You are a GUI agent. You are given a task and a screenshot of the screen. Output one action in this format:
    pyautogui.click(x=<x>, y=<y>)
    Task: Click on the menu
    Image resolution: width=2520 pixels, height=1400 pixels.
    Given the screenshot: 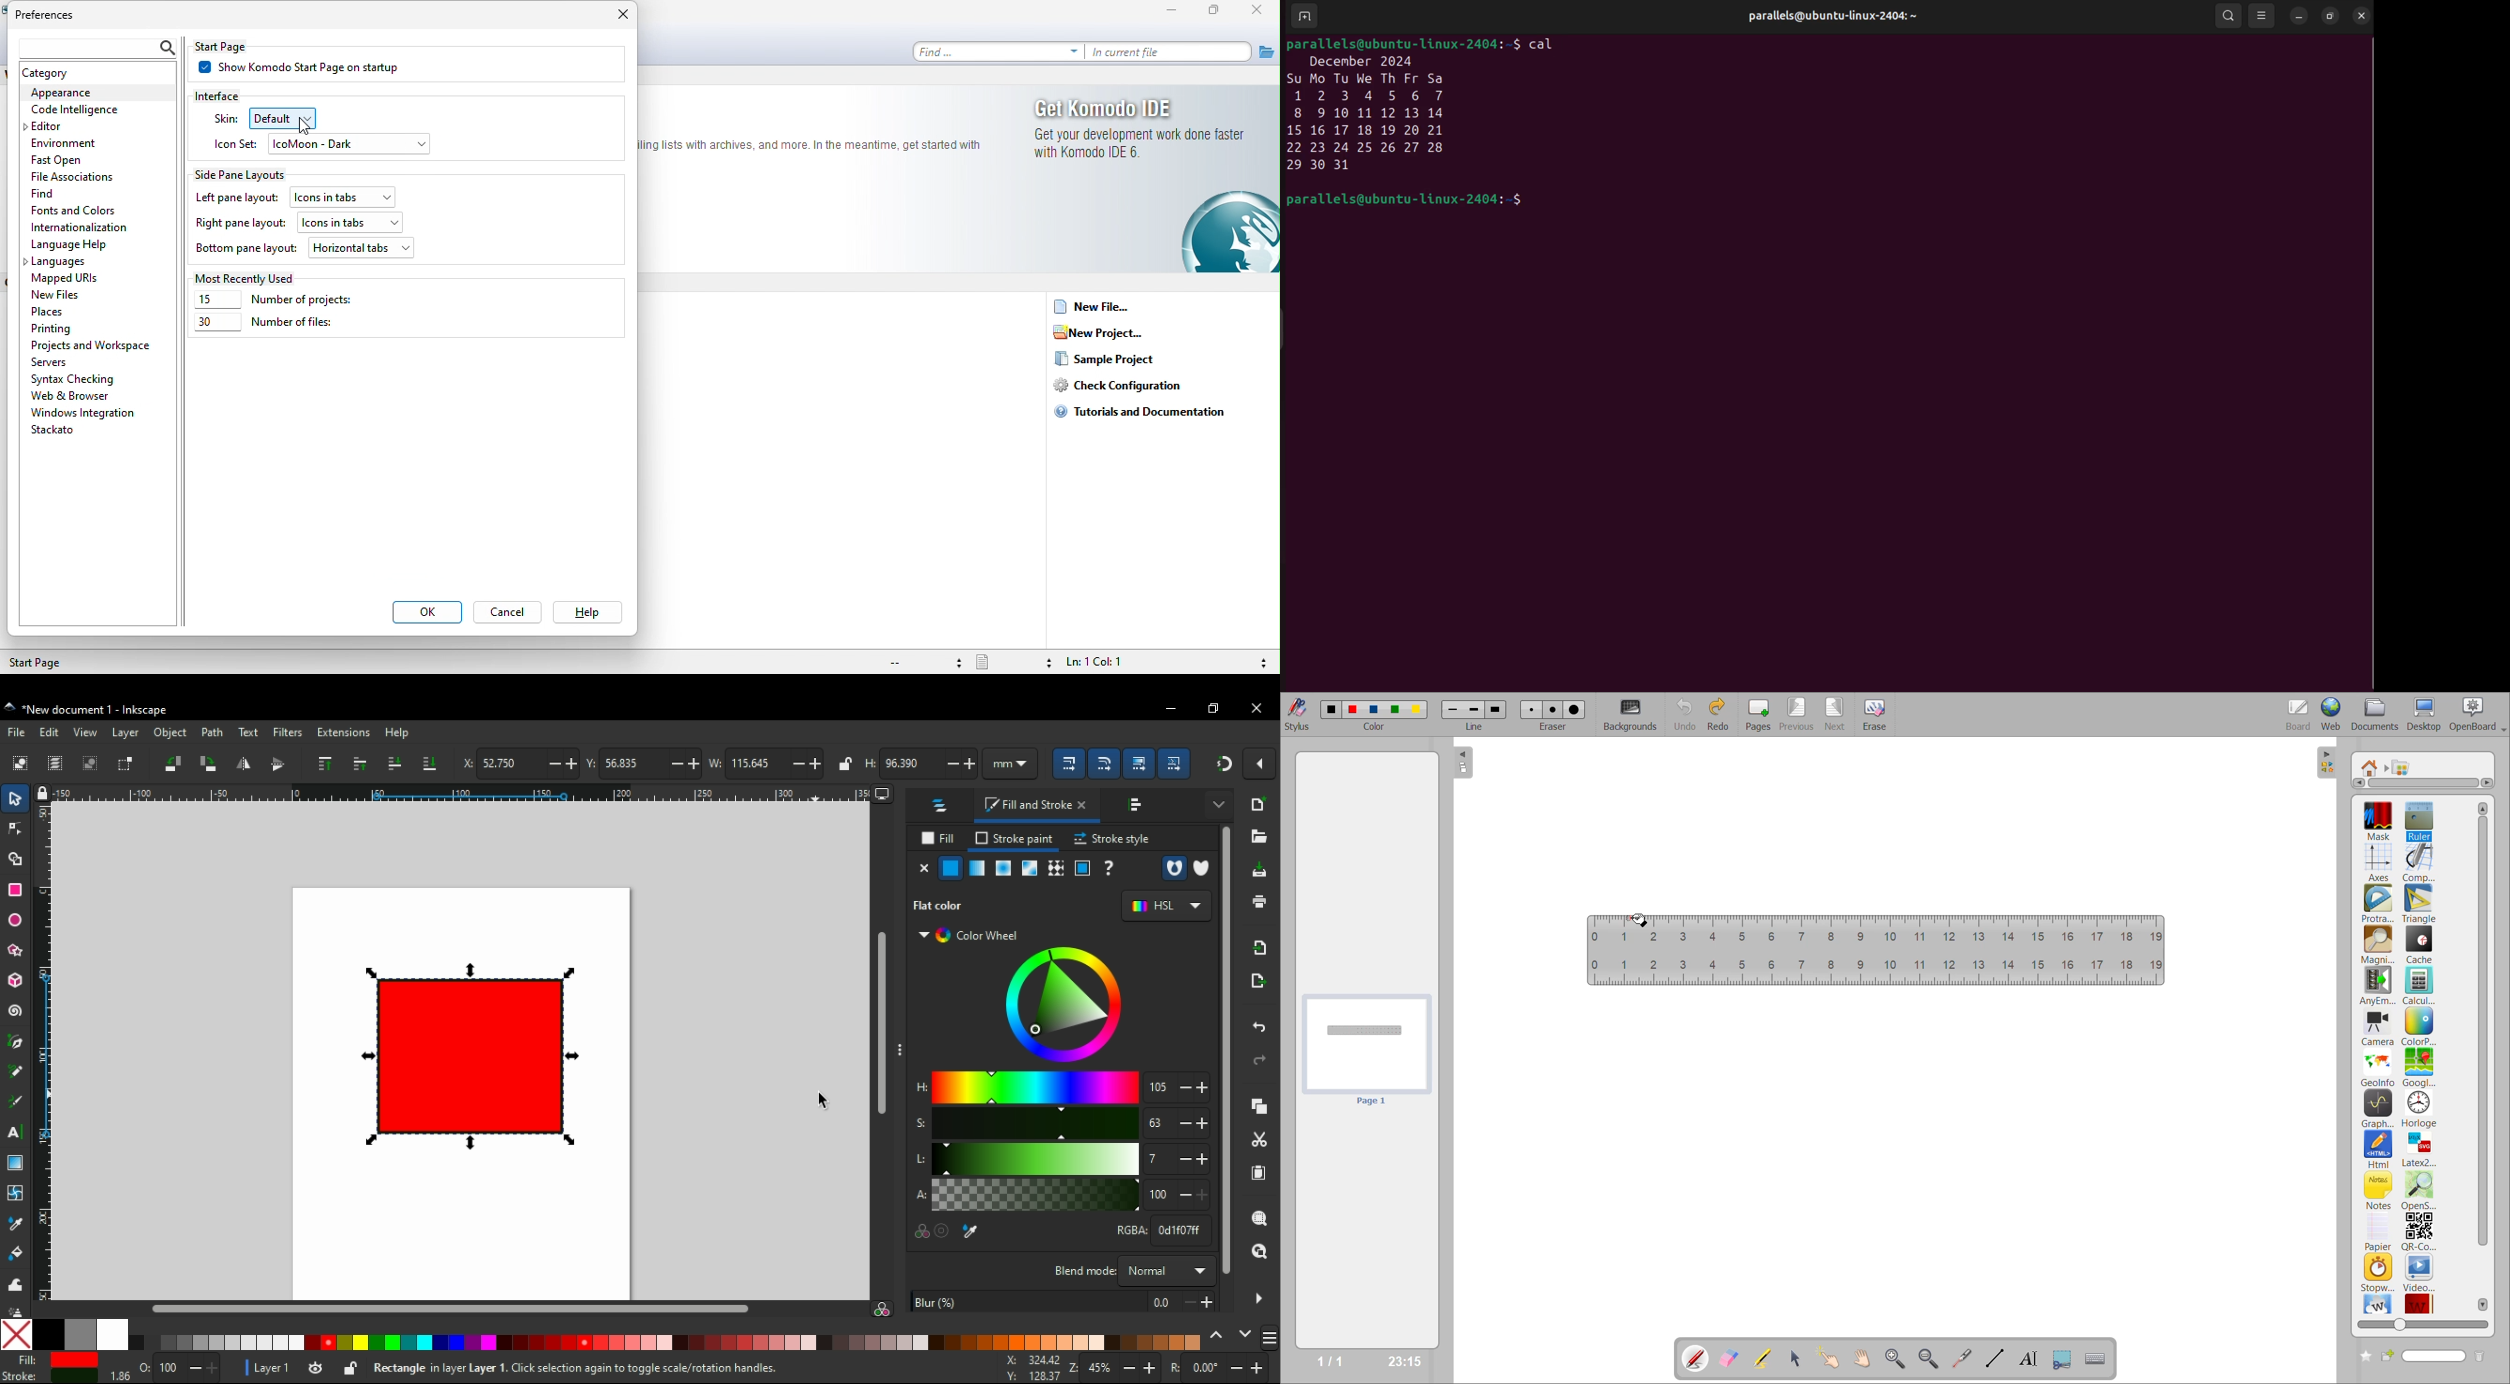 What is the action you would take?
    pyautogui.click(x=1270, y=1337)
    